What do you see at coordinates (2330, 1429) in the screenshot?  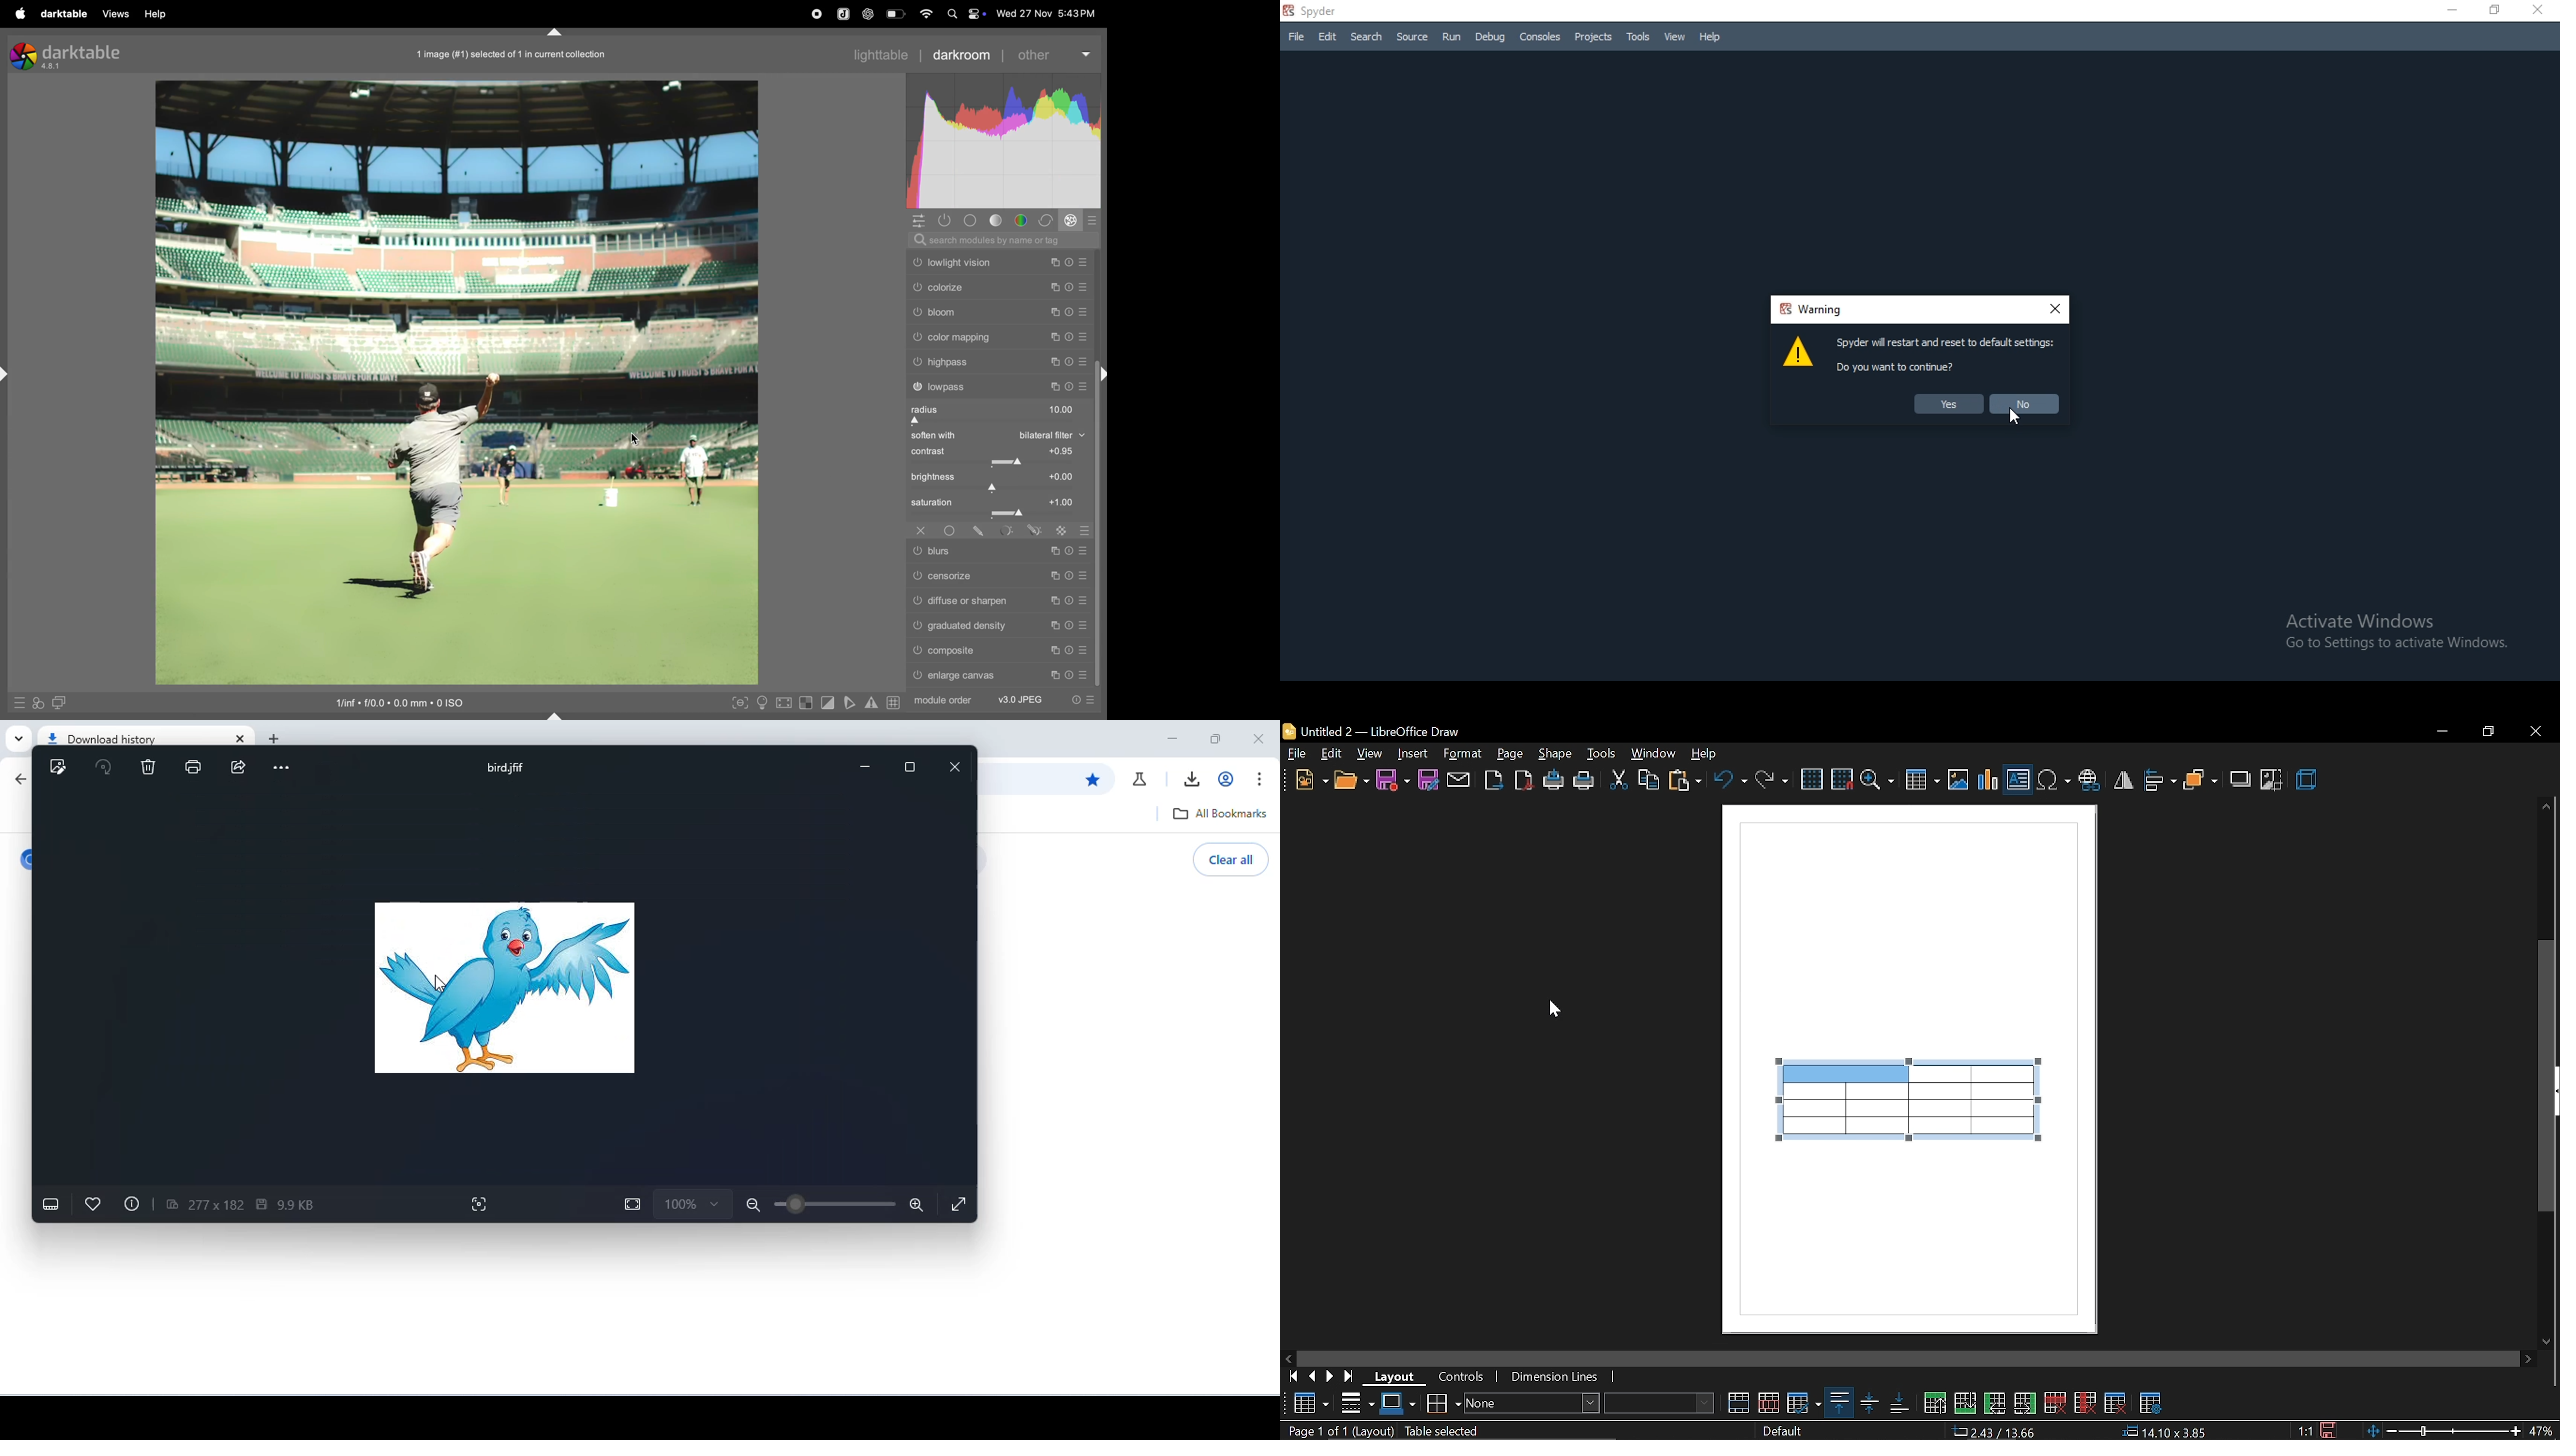 I see `save` at bounding box center [2330, 1429].